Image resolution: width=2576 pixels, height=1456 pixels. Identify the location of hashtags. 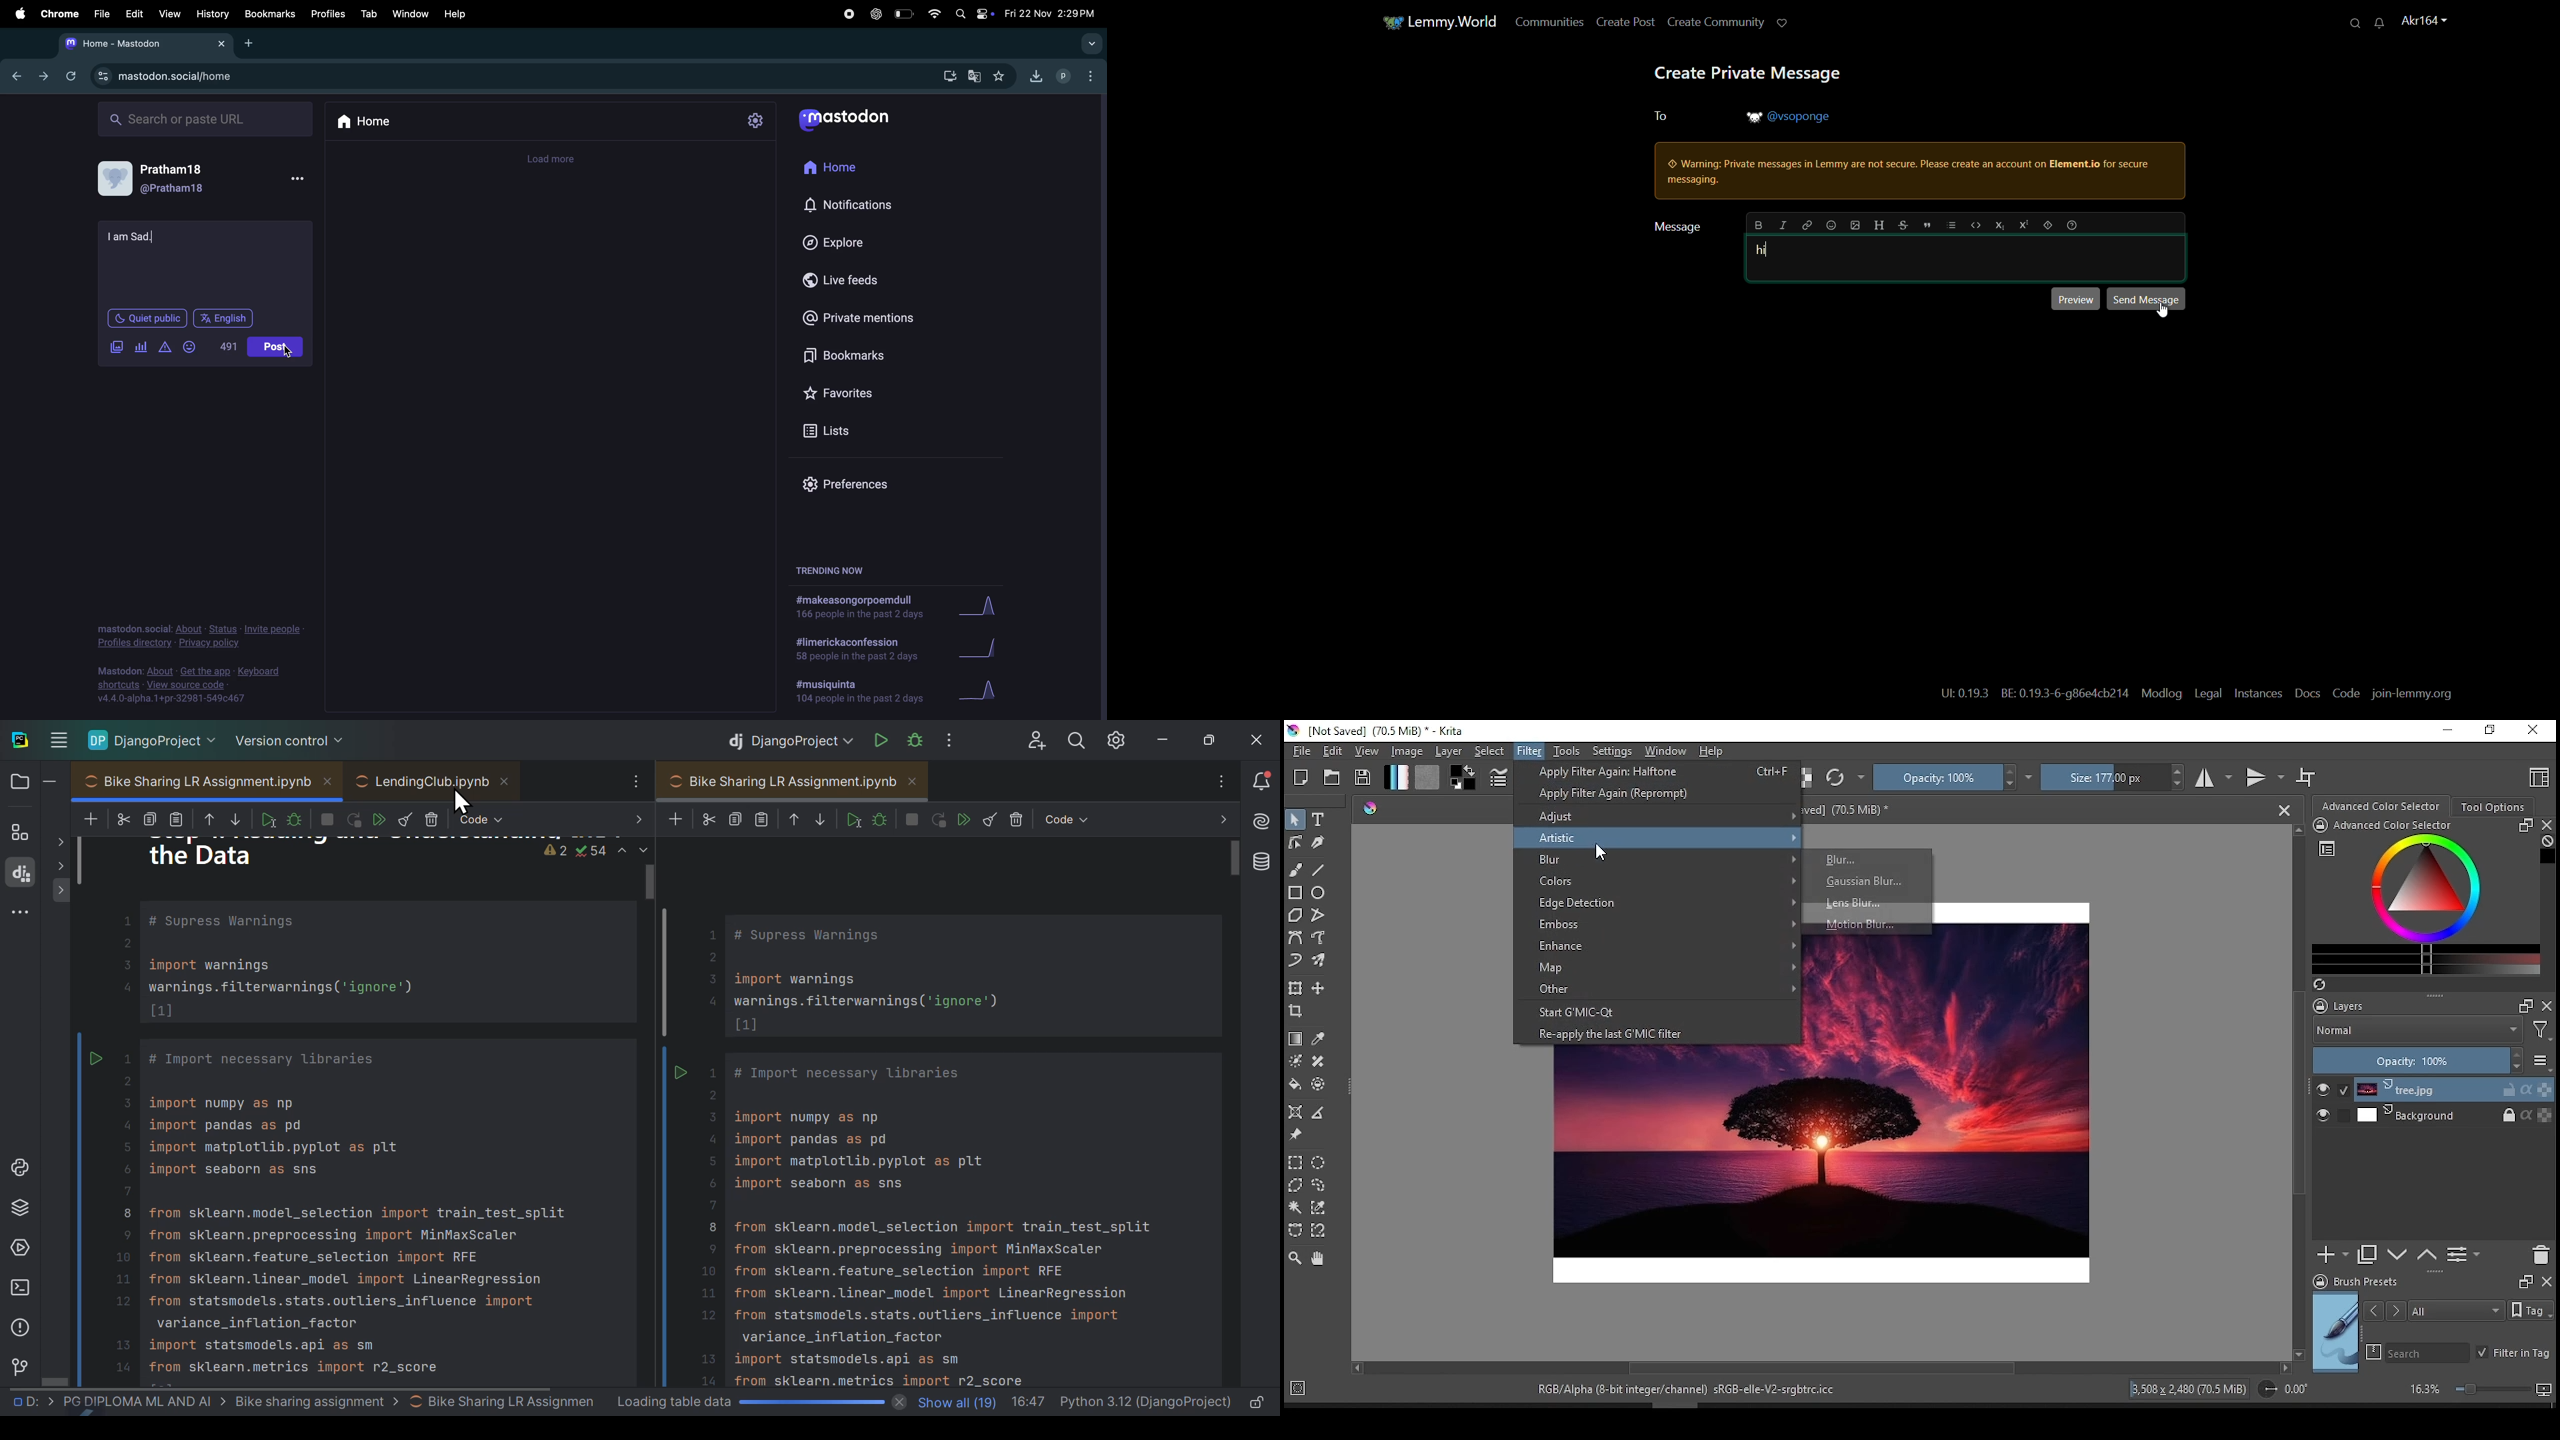
(862, 607).